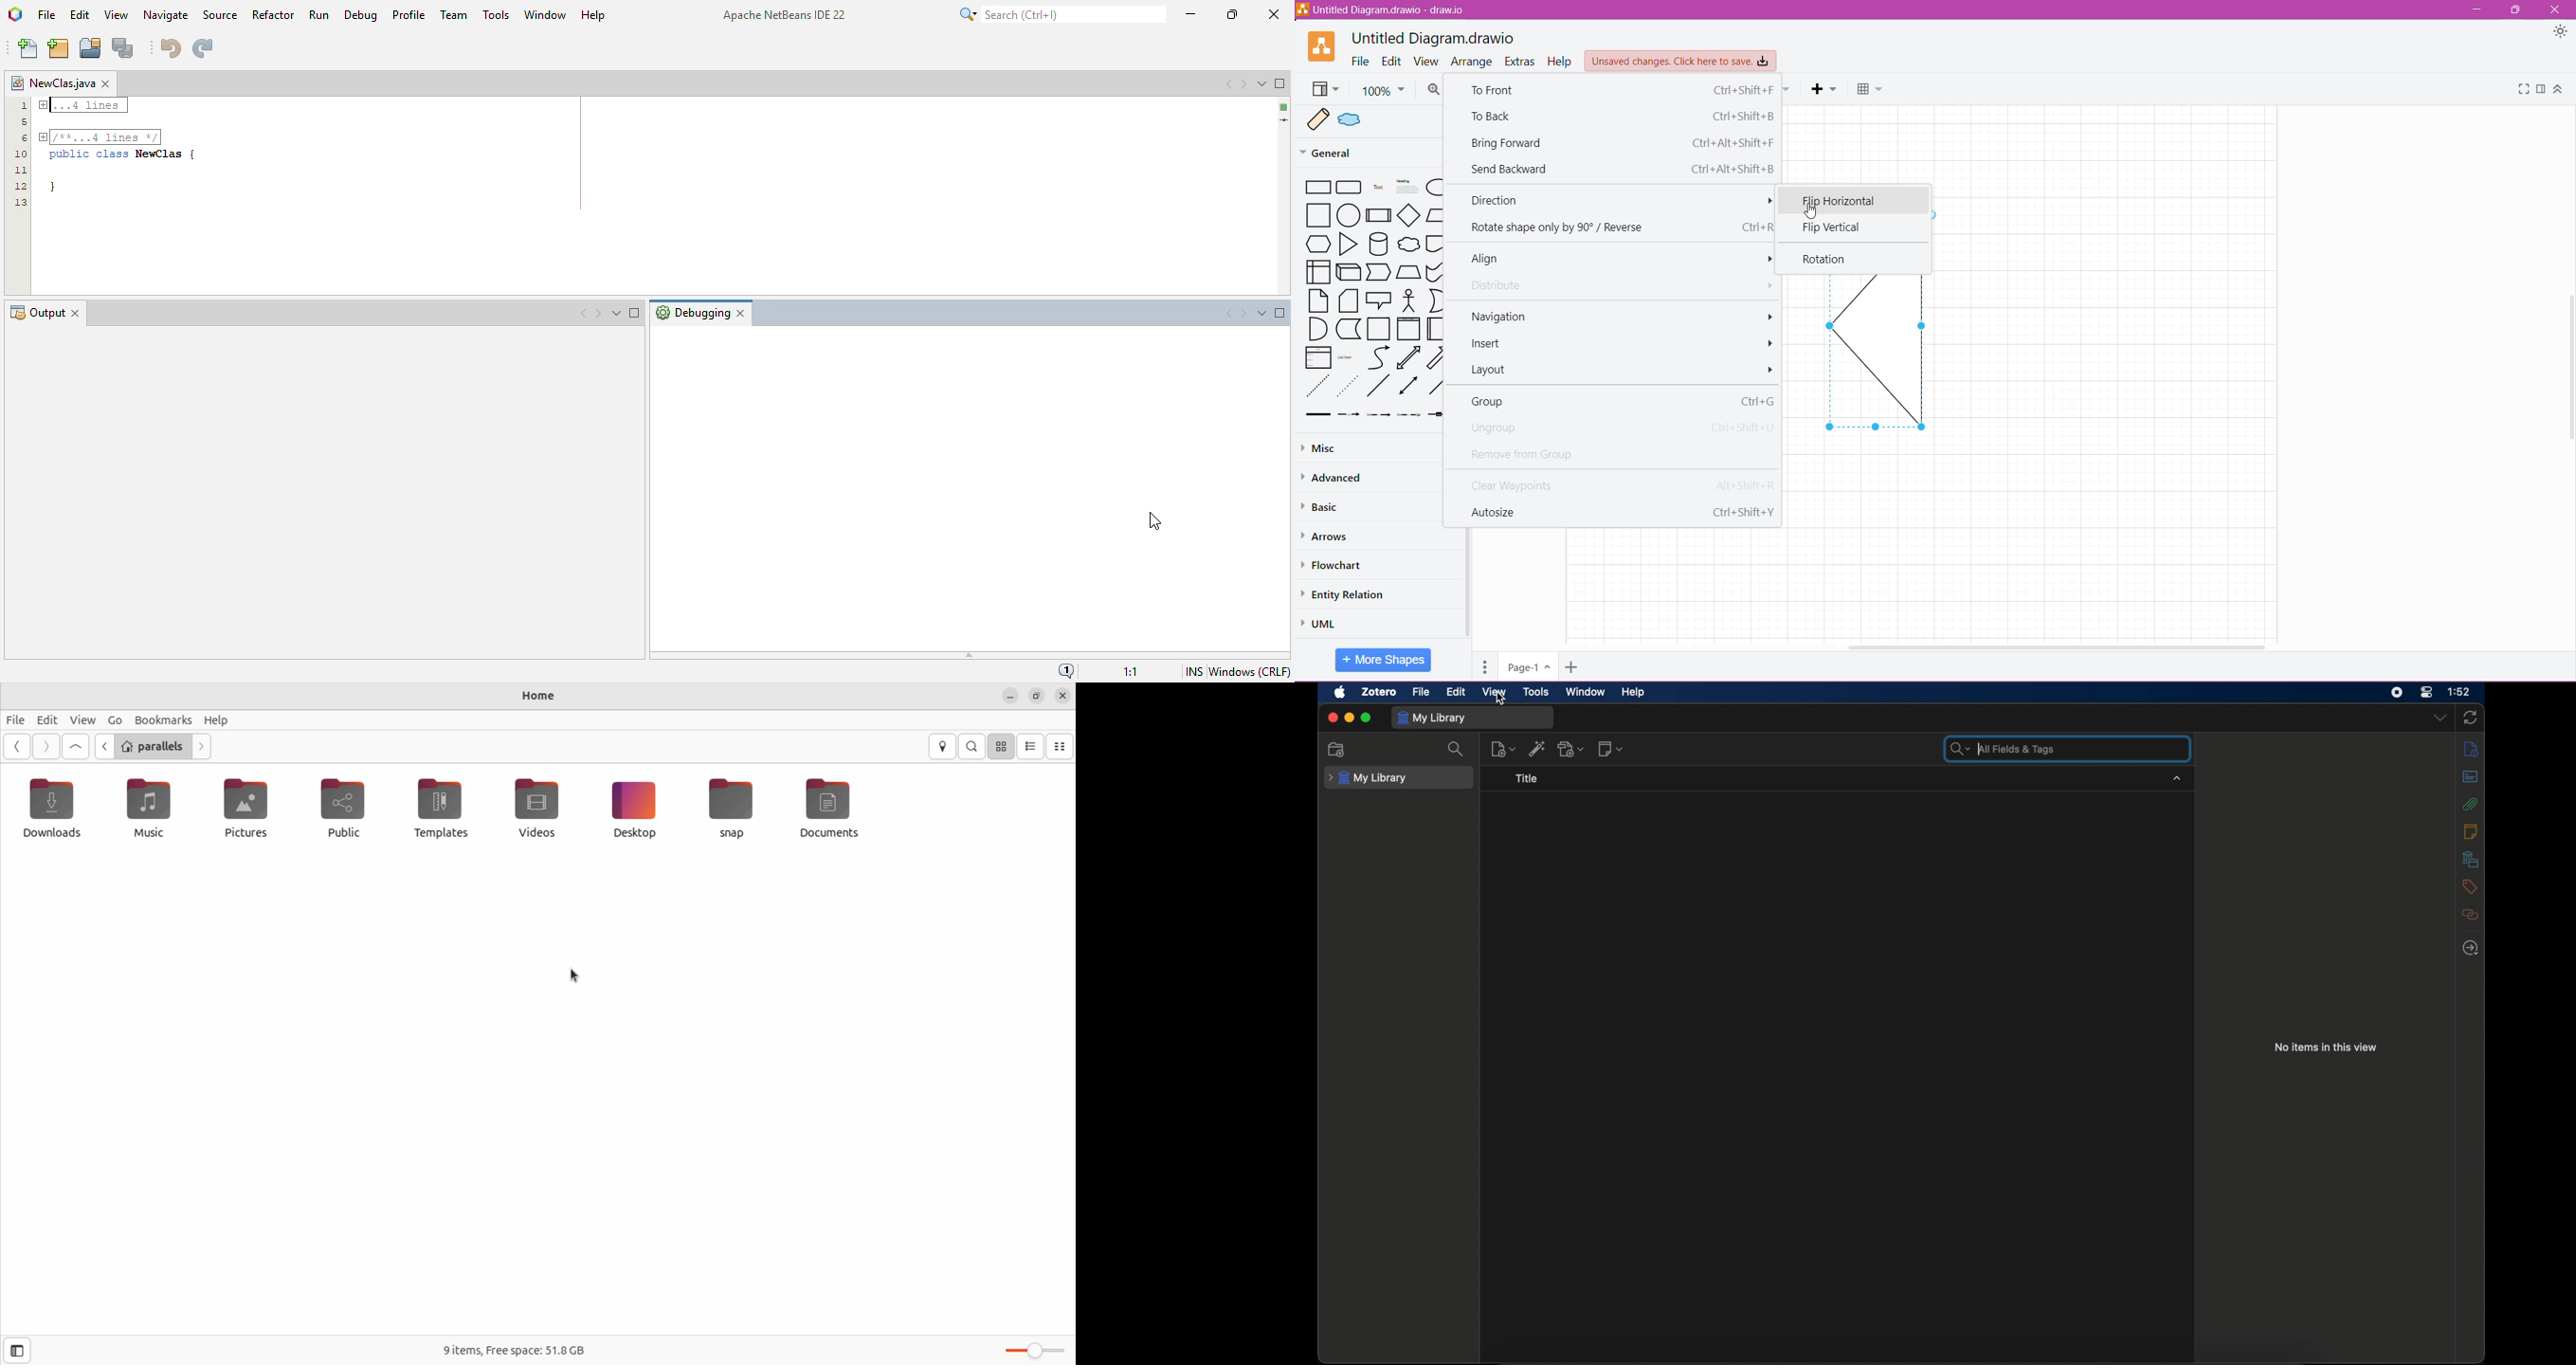 Image resolution: width=2576 pixels, height=1372 pixels. What do you see at coordinates (2561, 33) in the screenshot?
I see `Appearance` at bounding box center [2561, 33].